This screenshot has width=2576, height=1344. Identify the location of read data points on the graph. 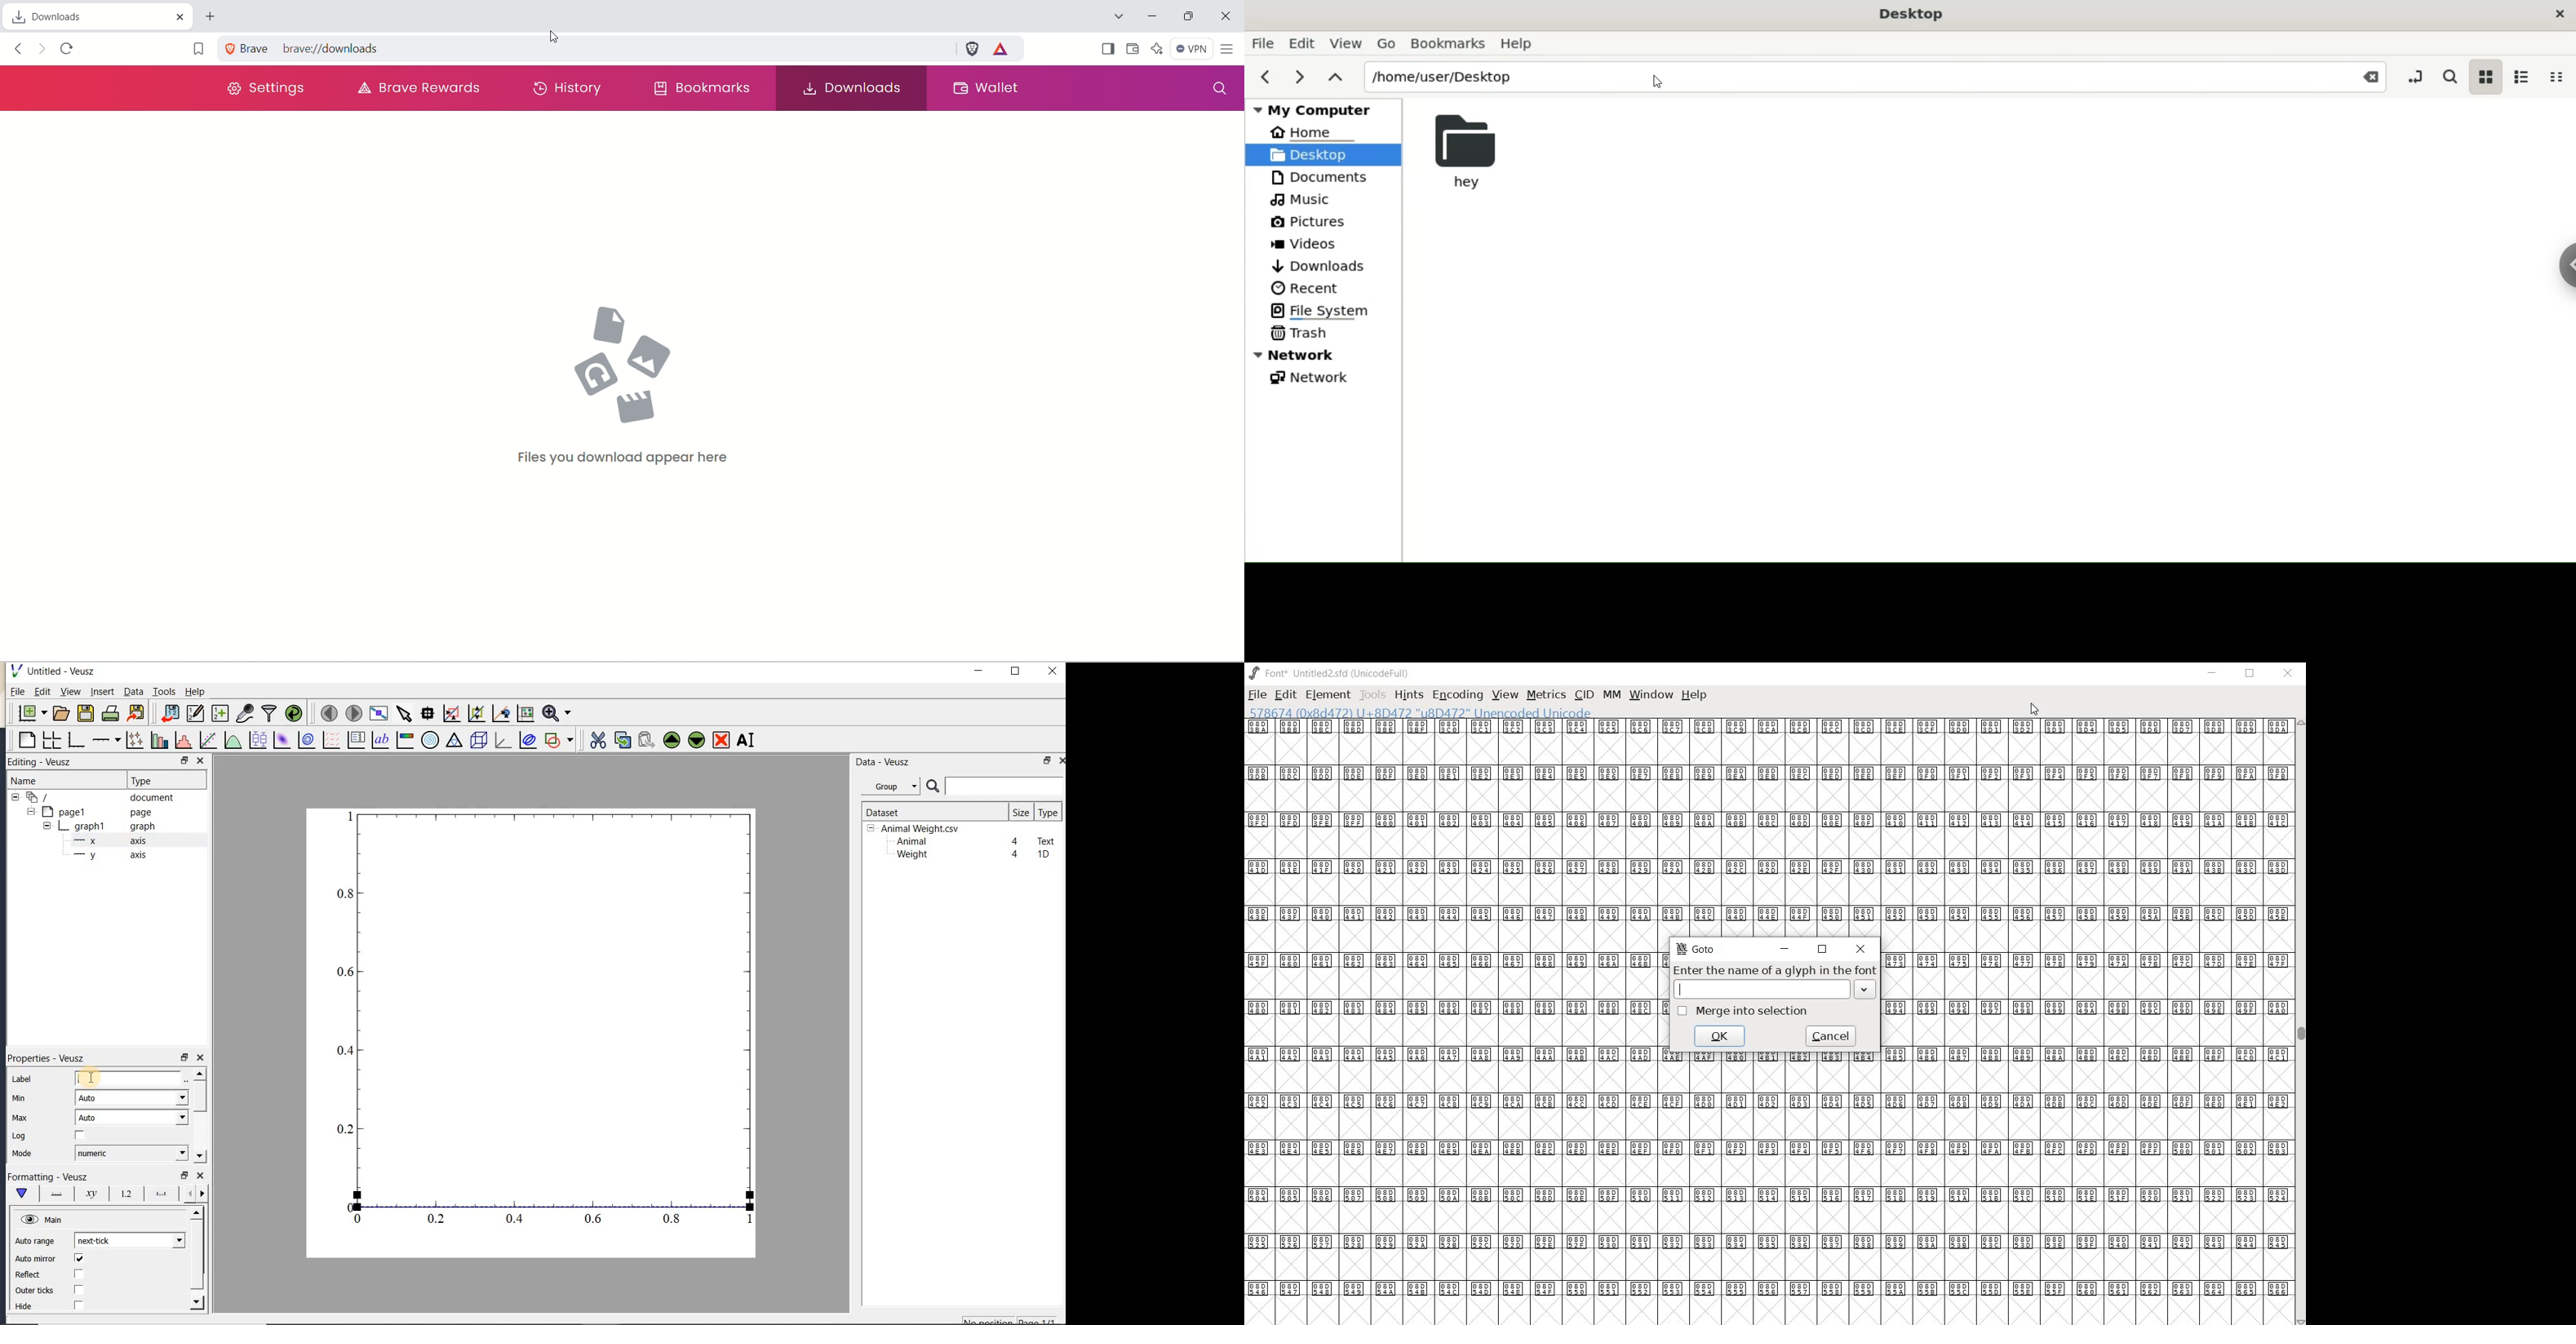
(427, 714).